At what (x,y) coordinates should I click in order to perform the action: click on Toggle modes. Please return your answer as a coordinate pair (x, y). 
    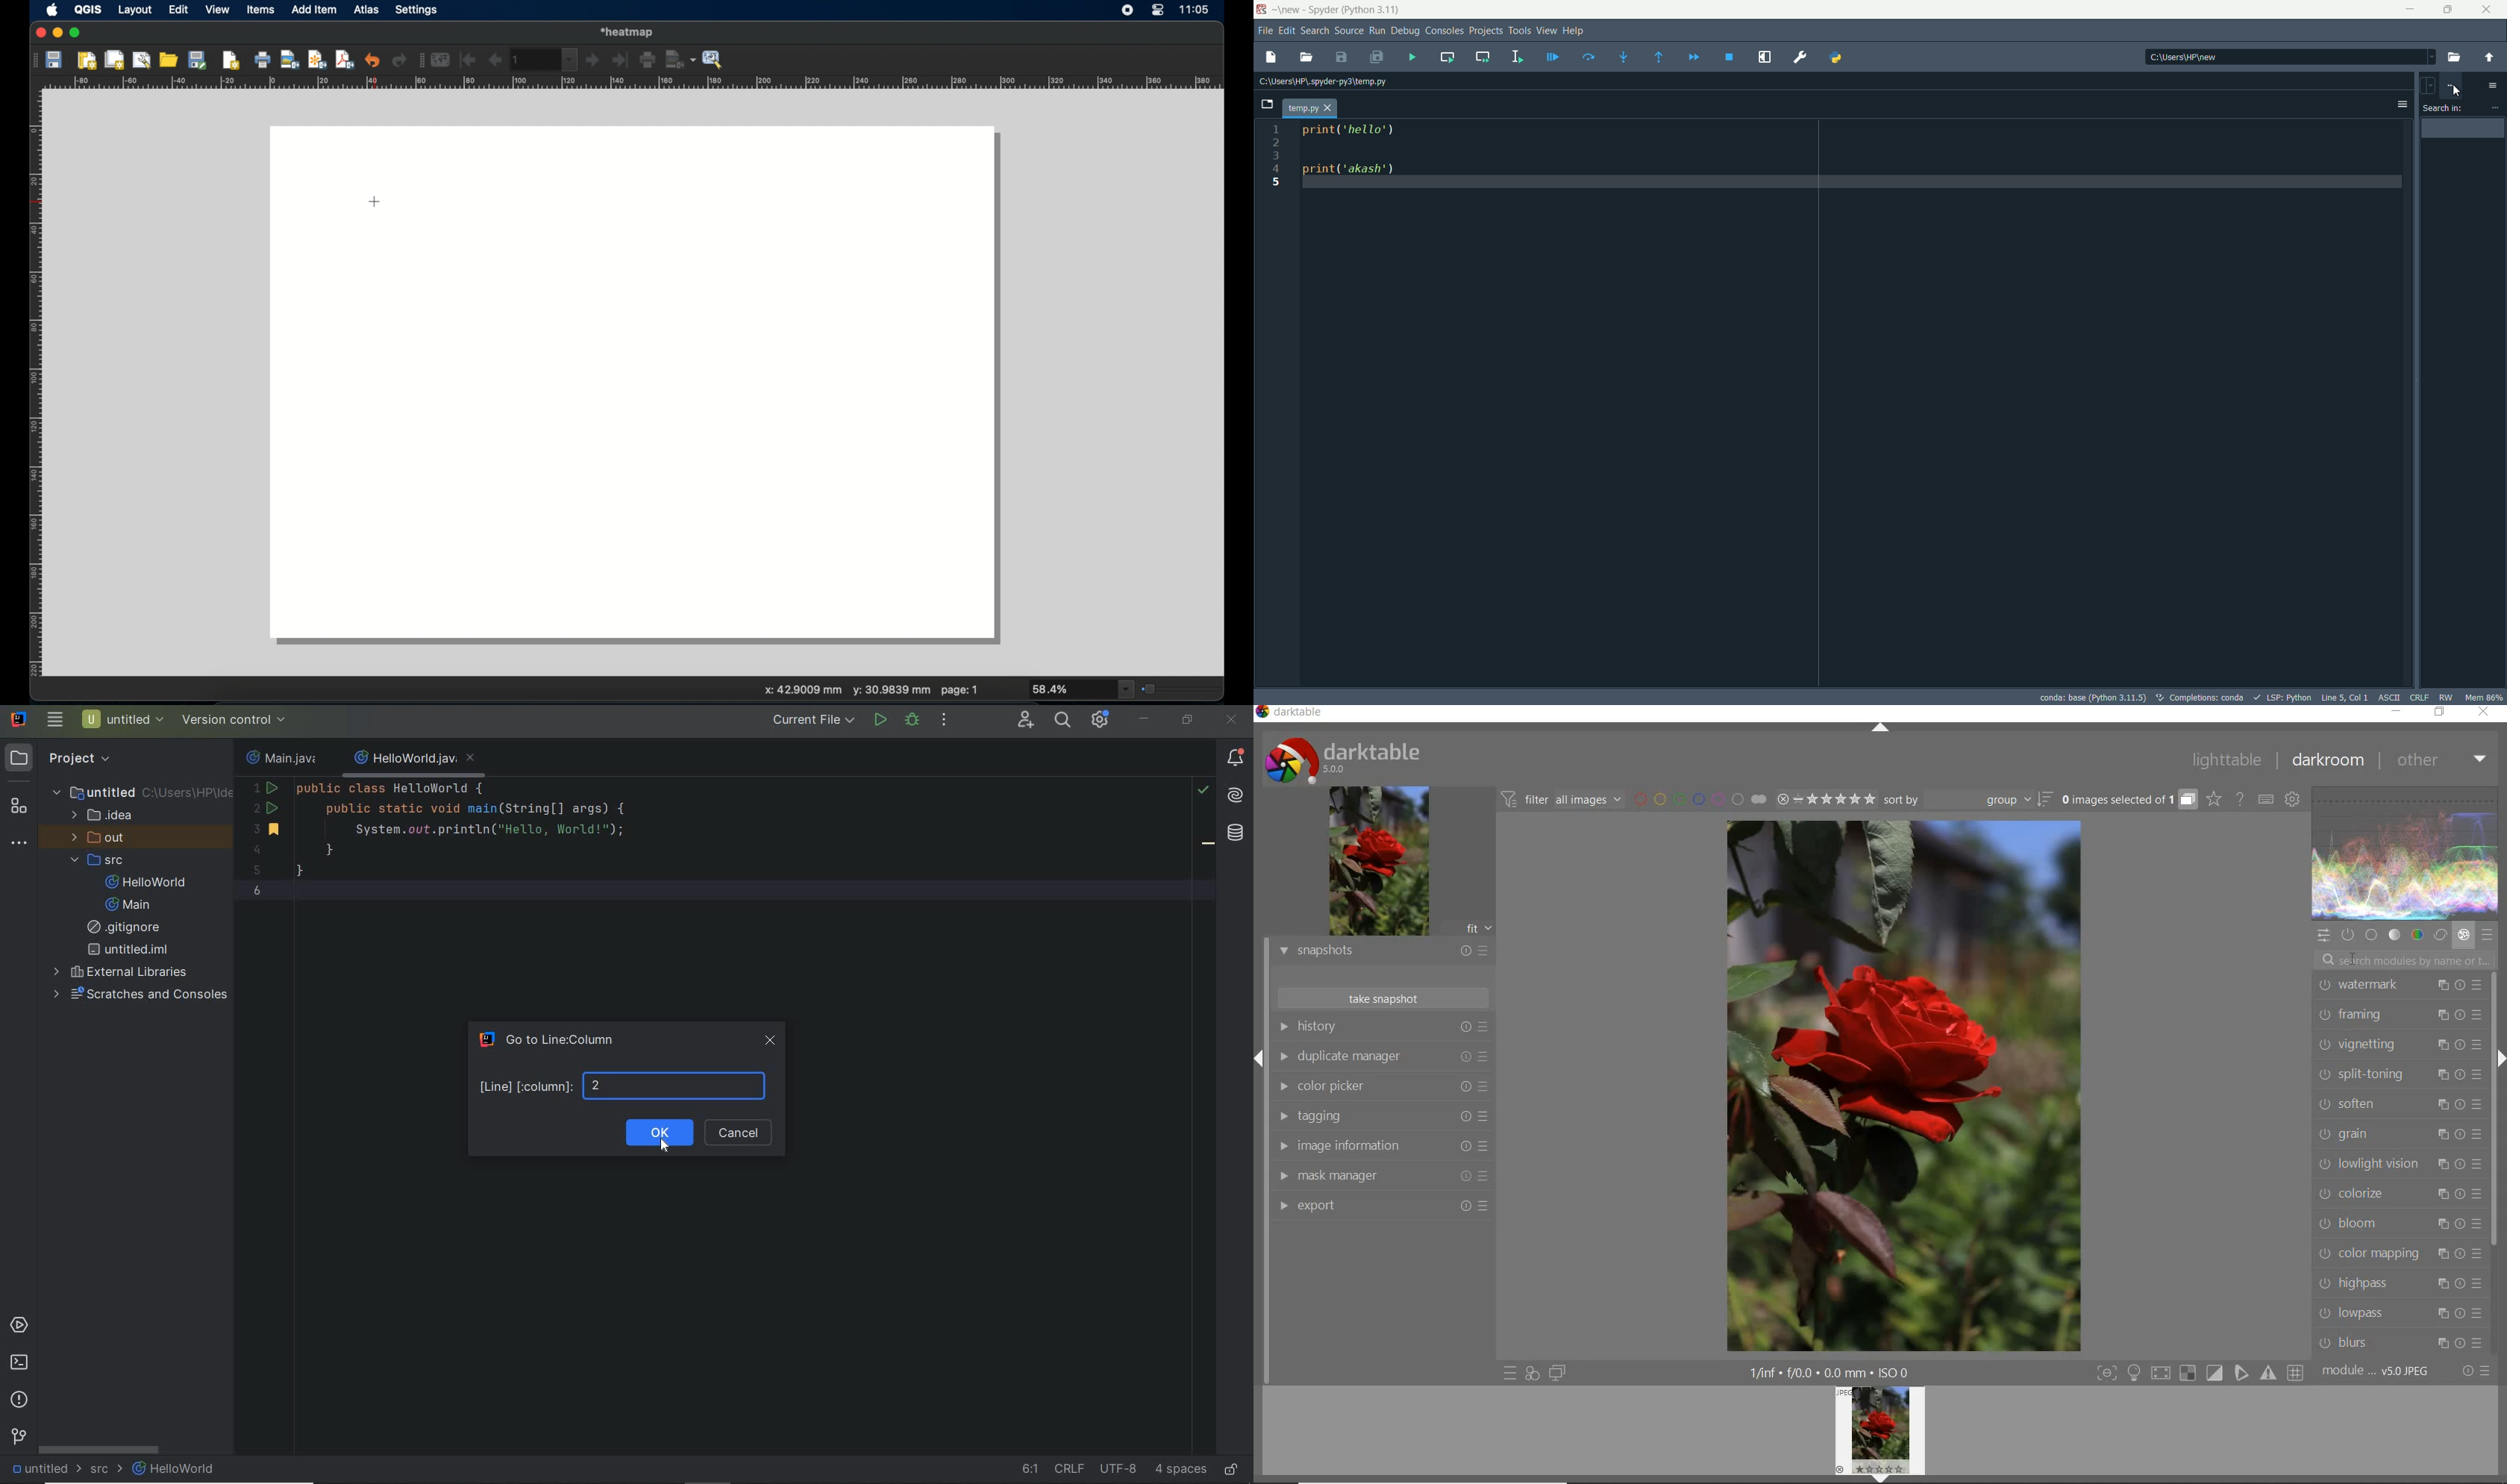
    Looking at the image, I should click on (2197, 1373).